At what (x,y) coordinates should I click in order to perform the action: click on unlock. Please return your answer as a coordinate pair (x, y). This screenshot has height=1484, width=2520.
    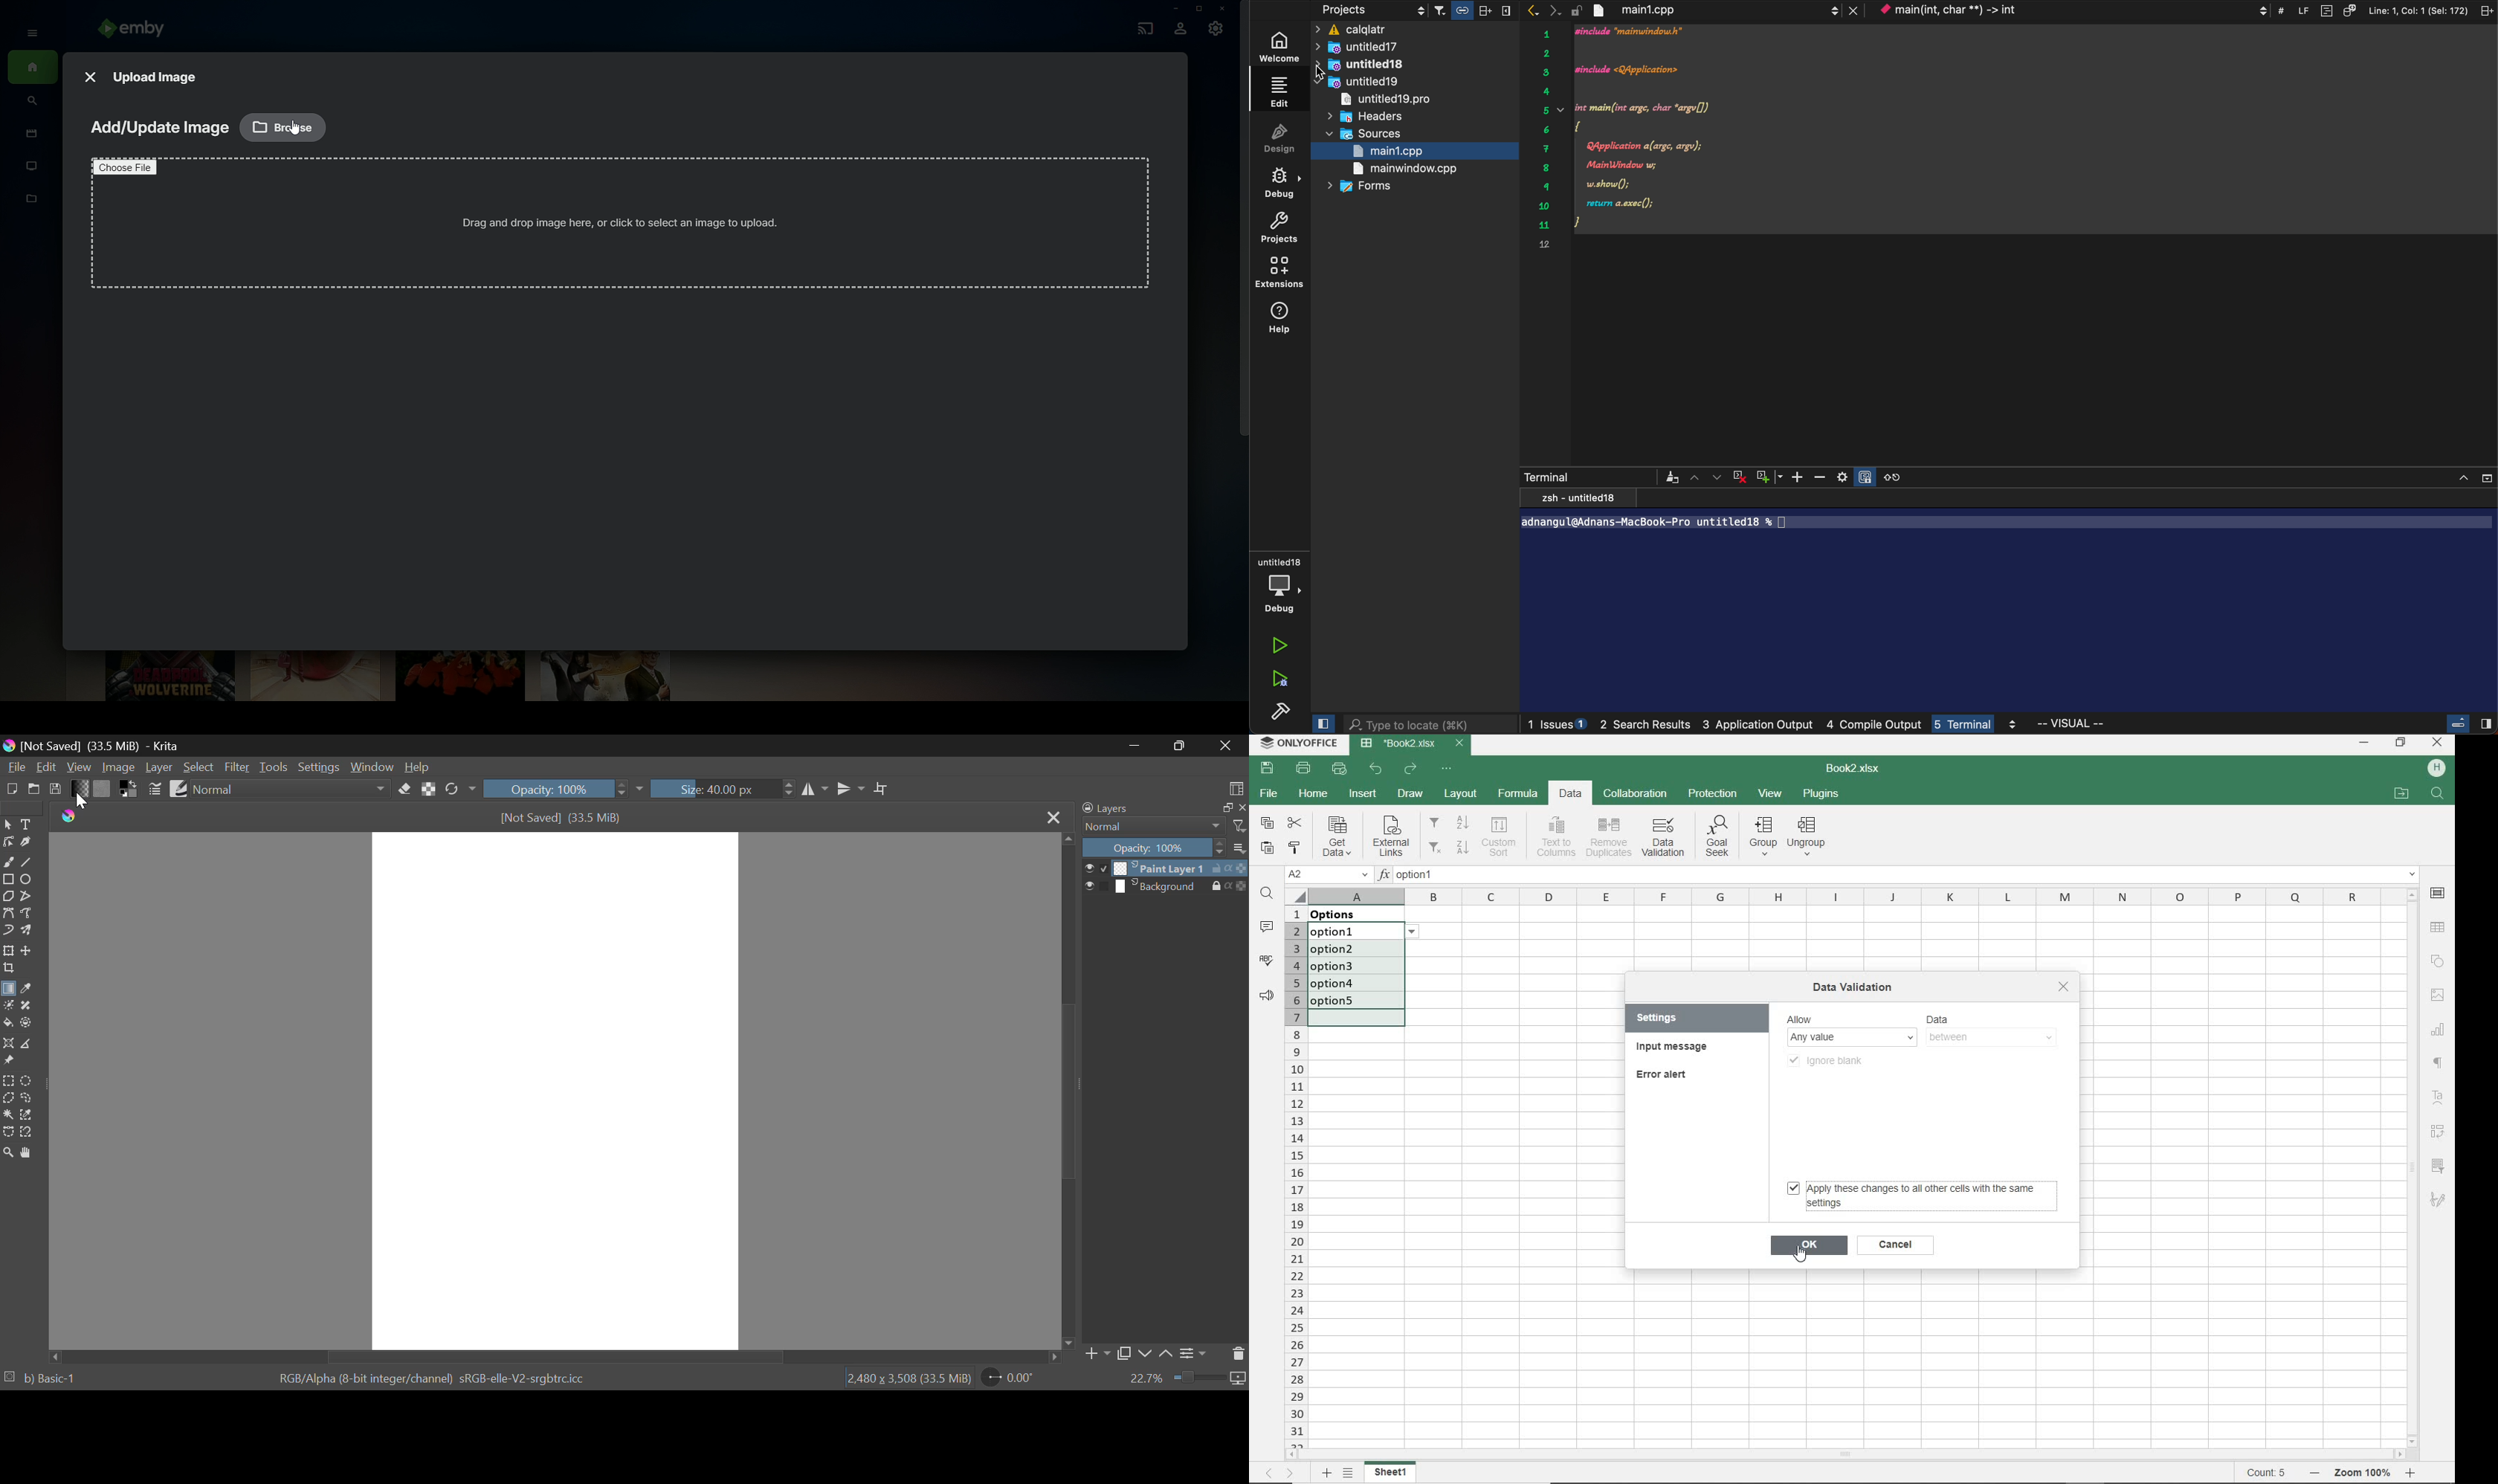
    Looking at the image, I should click on (1219, 868).